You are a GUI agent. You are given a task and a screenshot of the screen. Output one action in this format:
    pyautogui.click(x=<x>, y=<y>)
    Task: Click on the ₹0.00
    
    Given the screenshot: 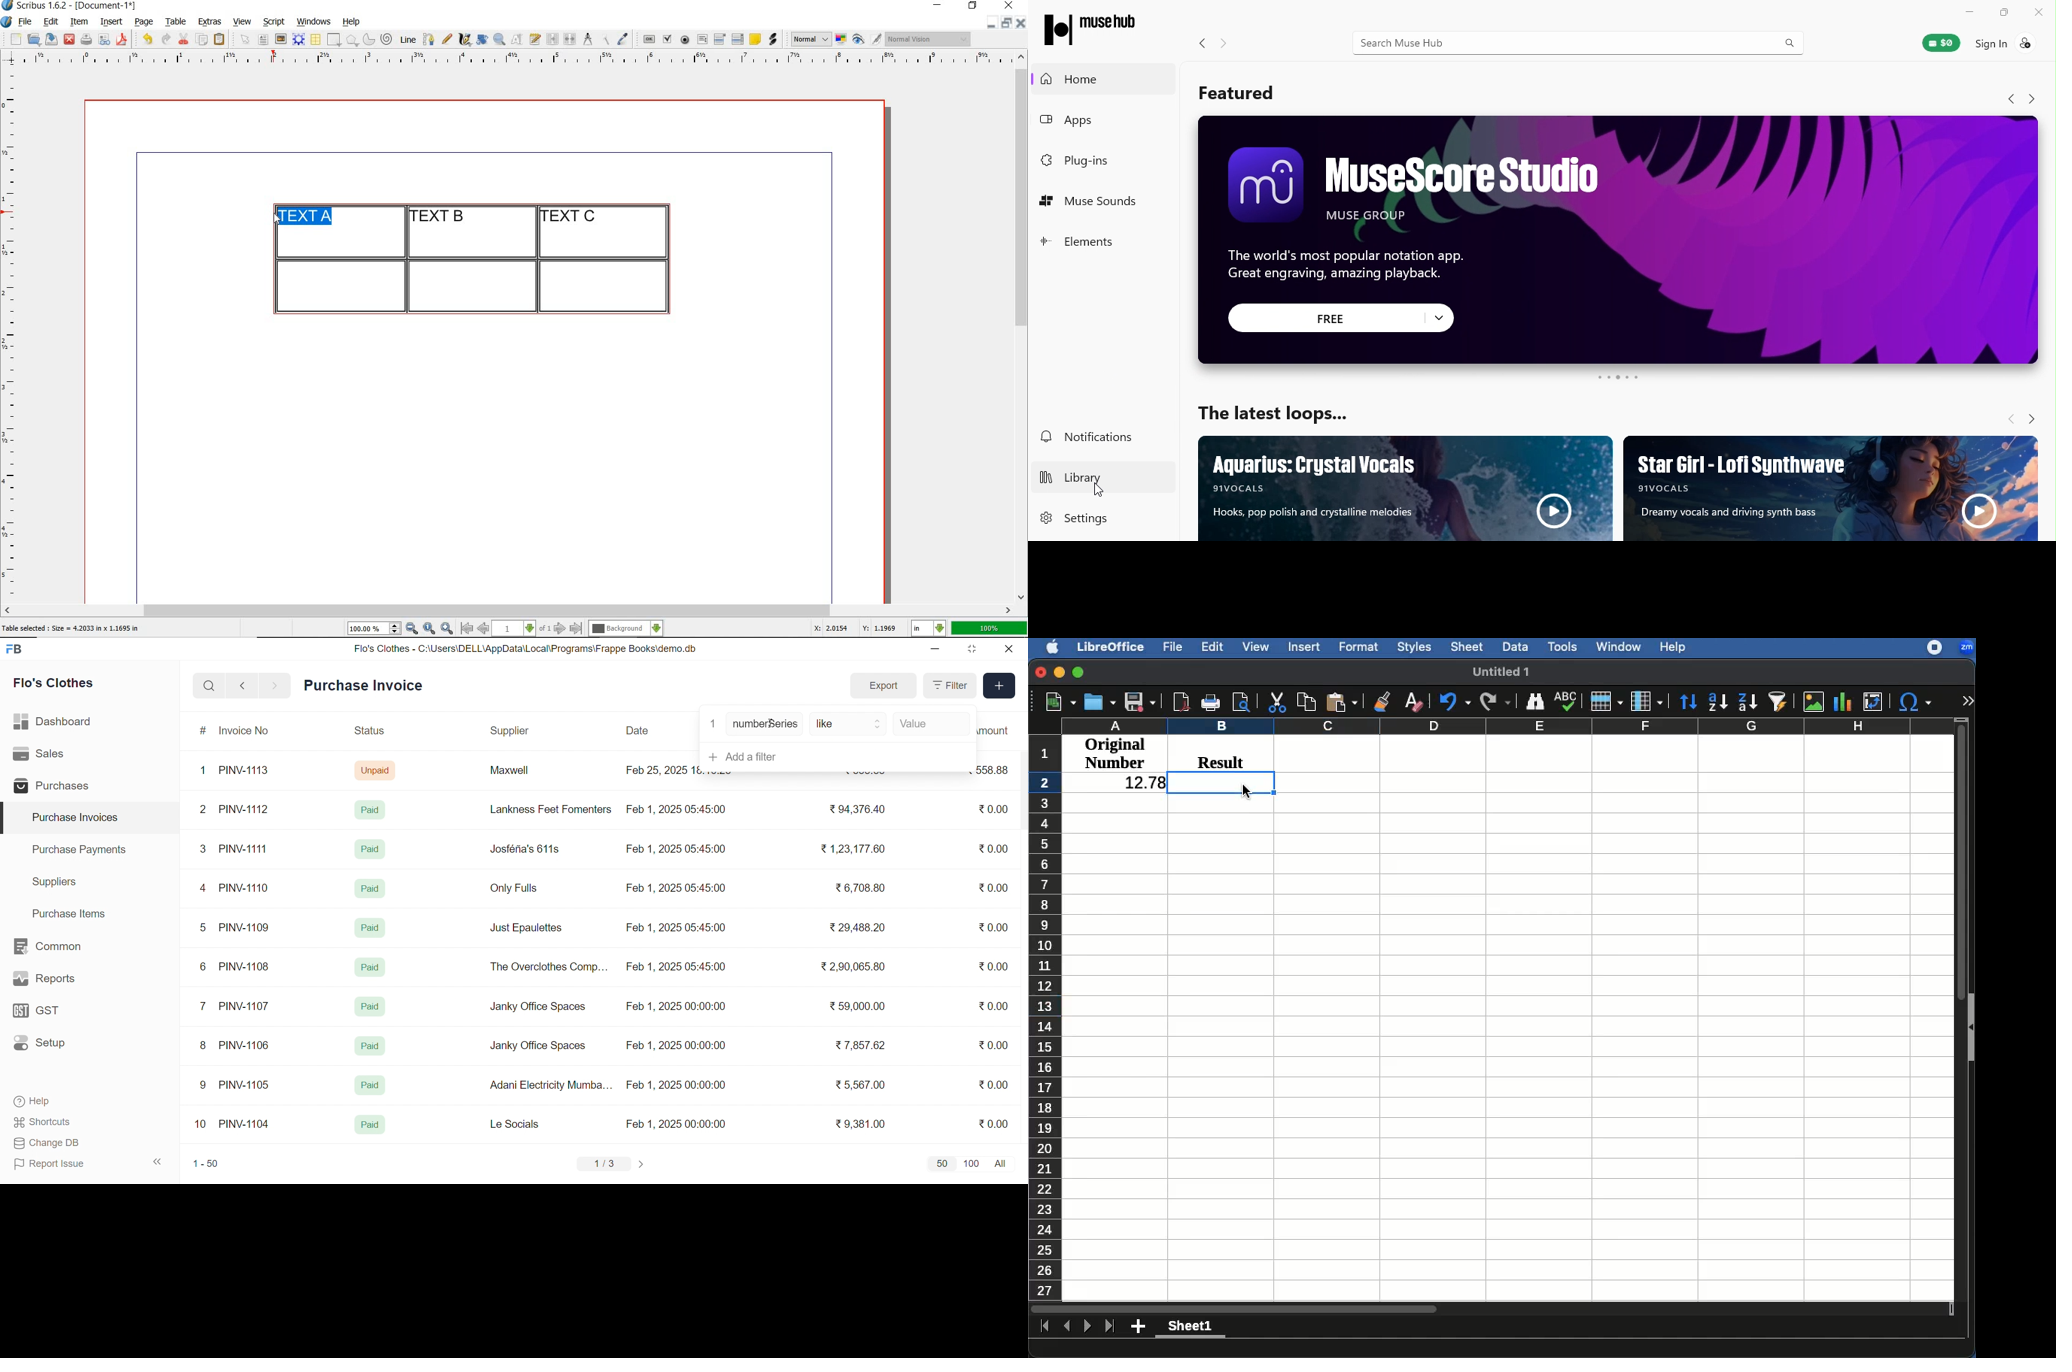 What is the action you would take?
    pyautogui.click(x=993, y=968)
    